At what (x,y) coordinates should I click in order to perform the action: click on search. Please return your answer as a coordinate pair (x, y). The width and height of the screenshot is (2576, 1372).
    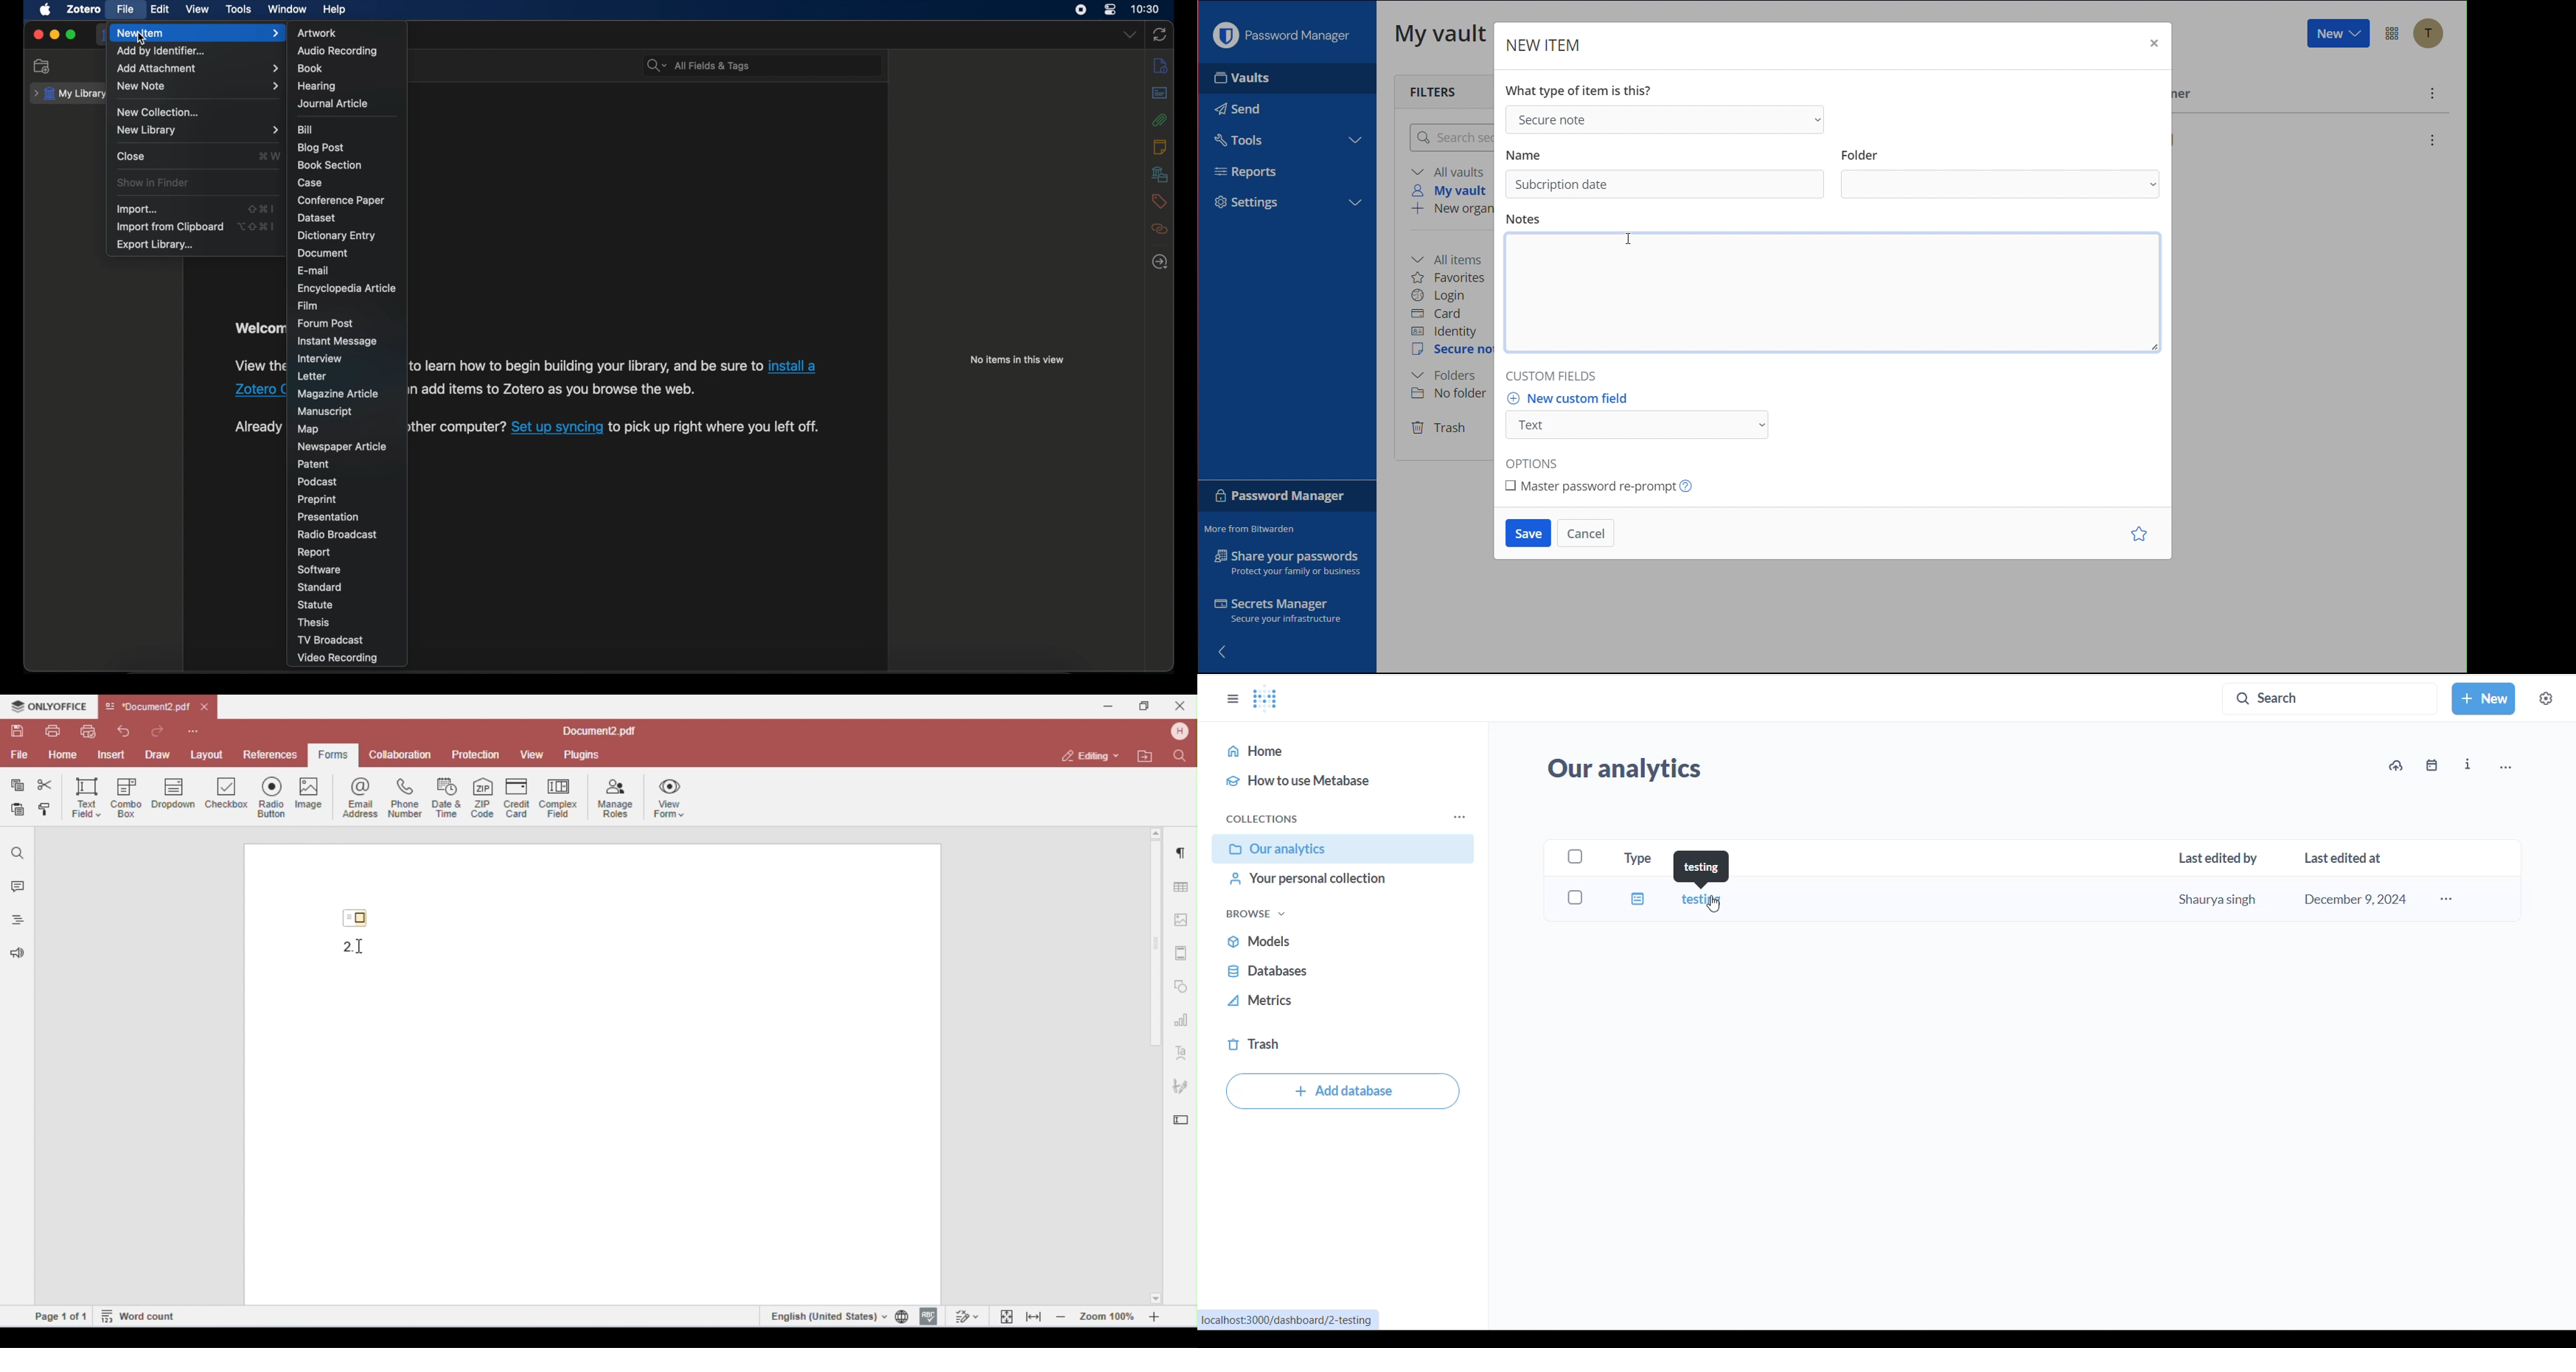
    Looking at the image, I should click on (2320, 698).